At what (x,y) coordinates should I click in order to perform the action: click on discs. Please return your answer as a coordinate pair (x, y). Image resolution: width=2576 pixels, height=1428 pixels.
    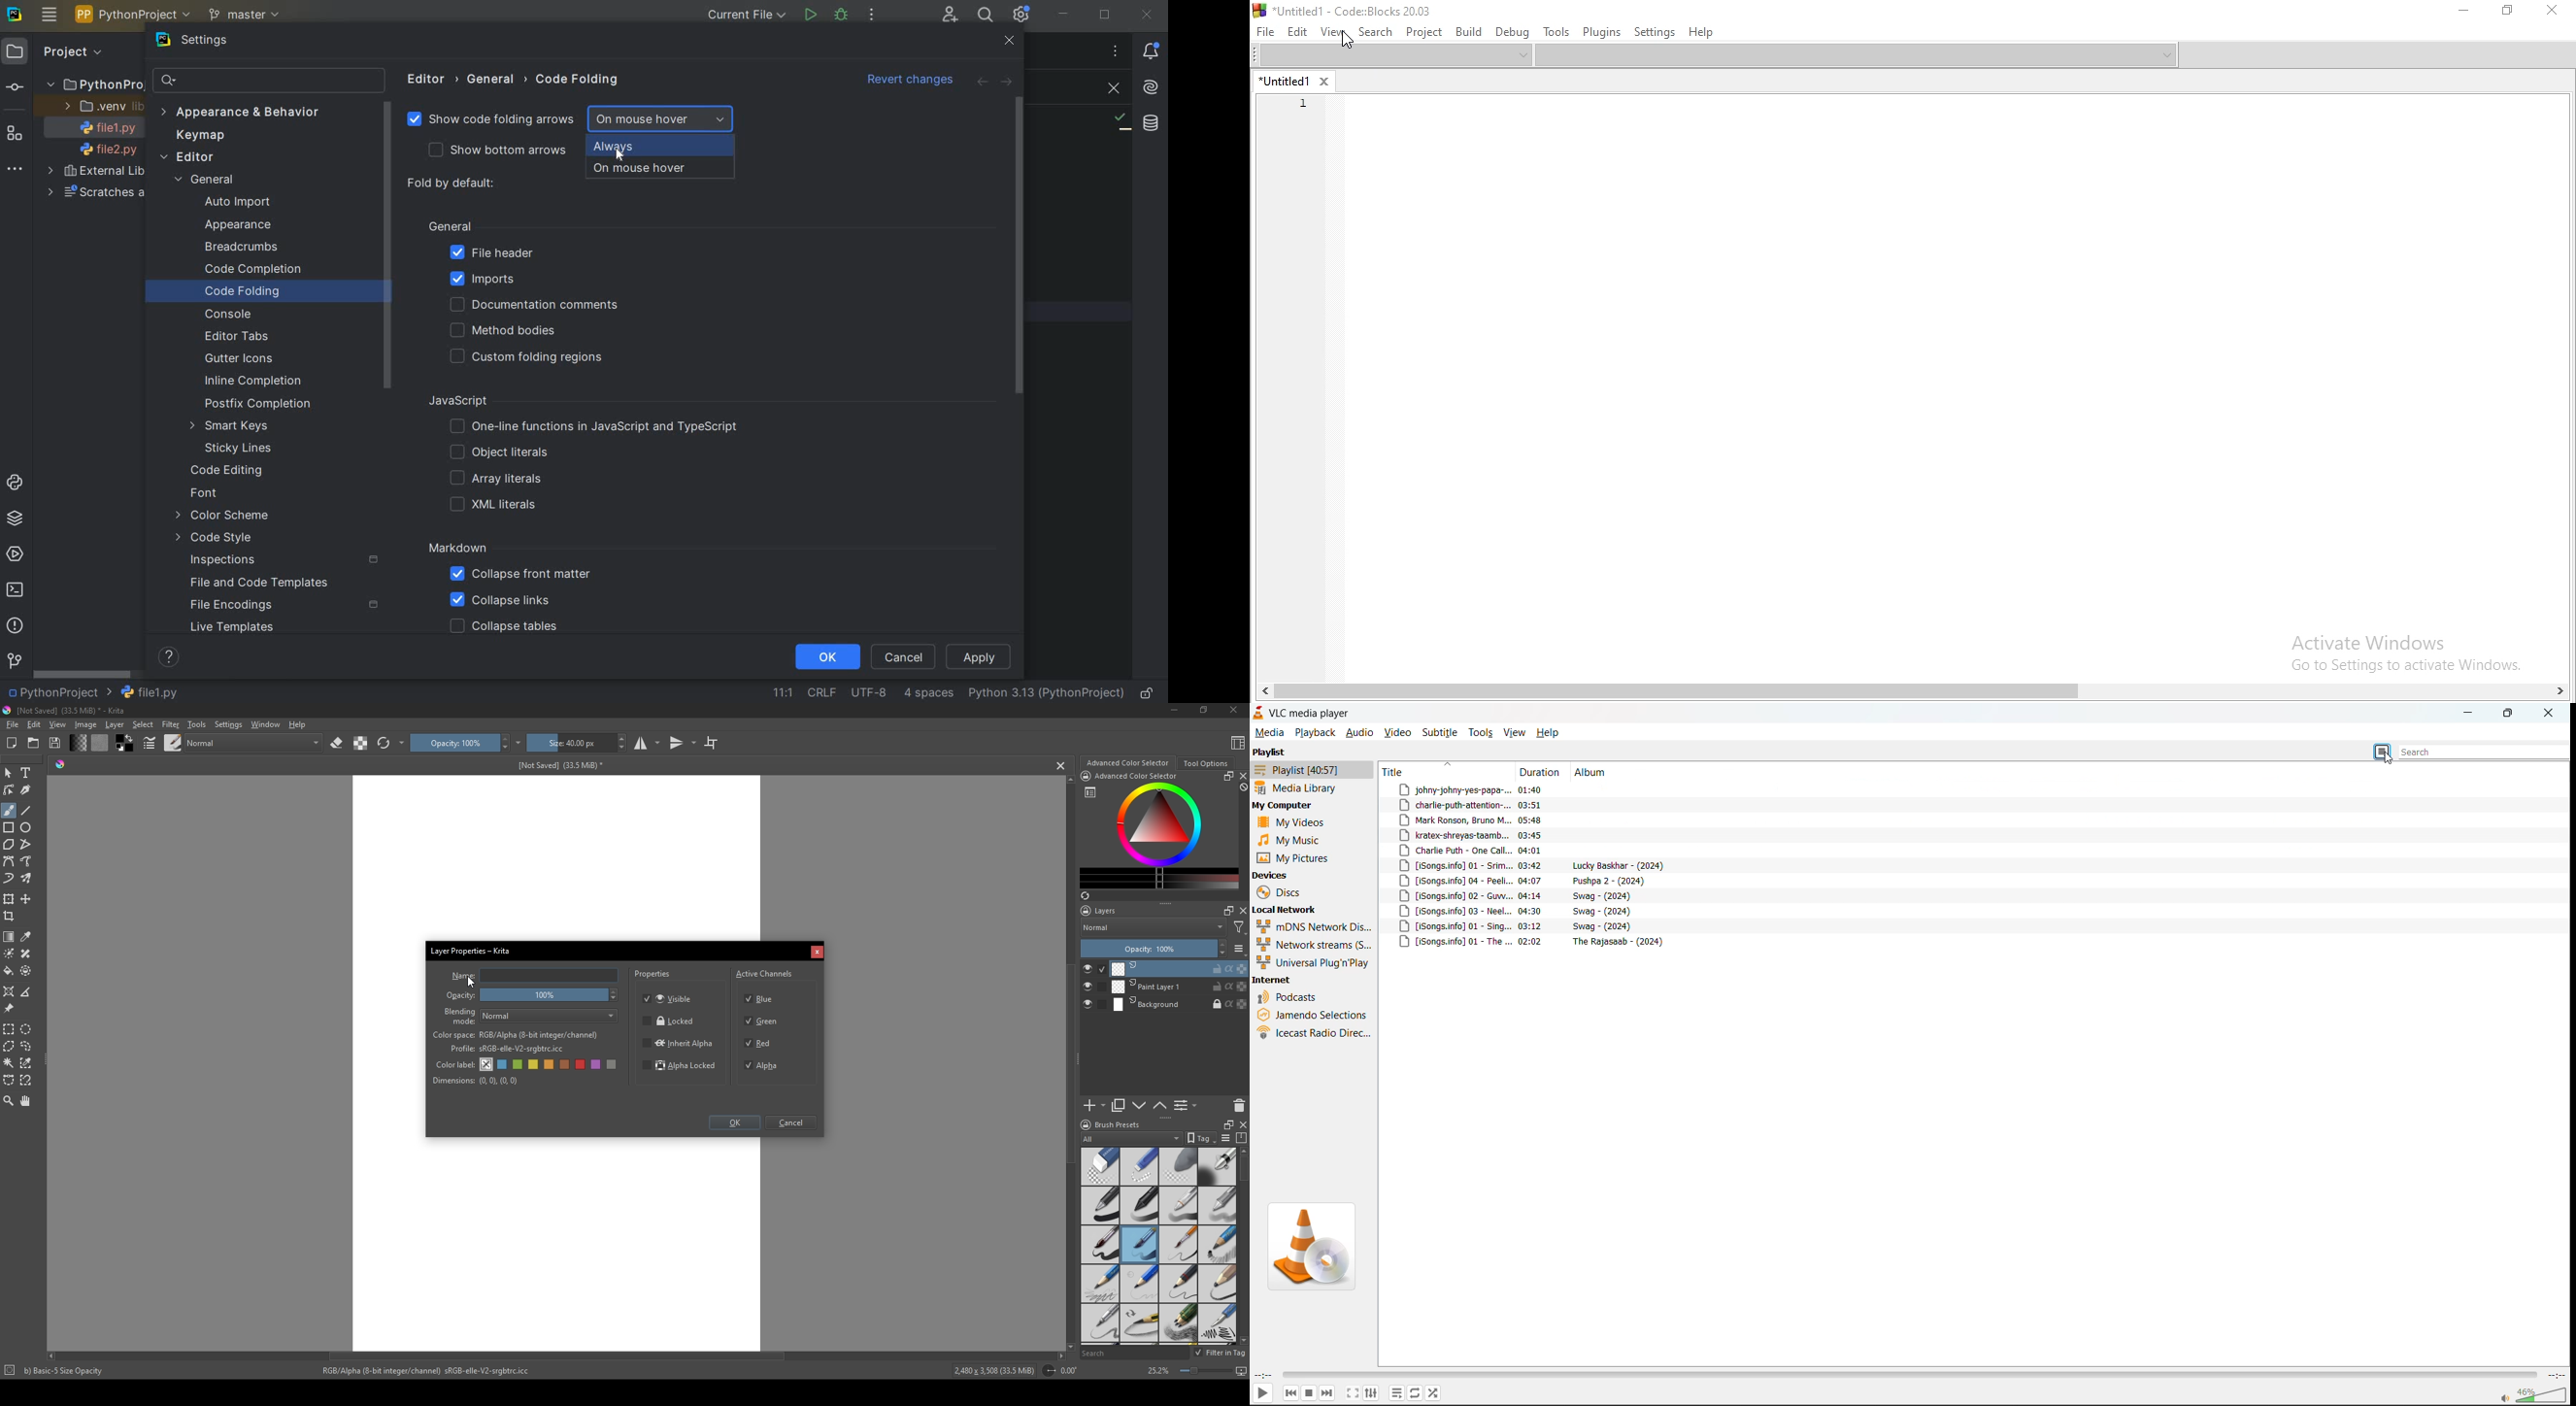
    Looking at the image, I should click on (1283, 891).